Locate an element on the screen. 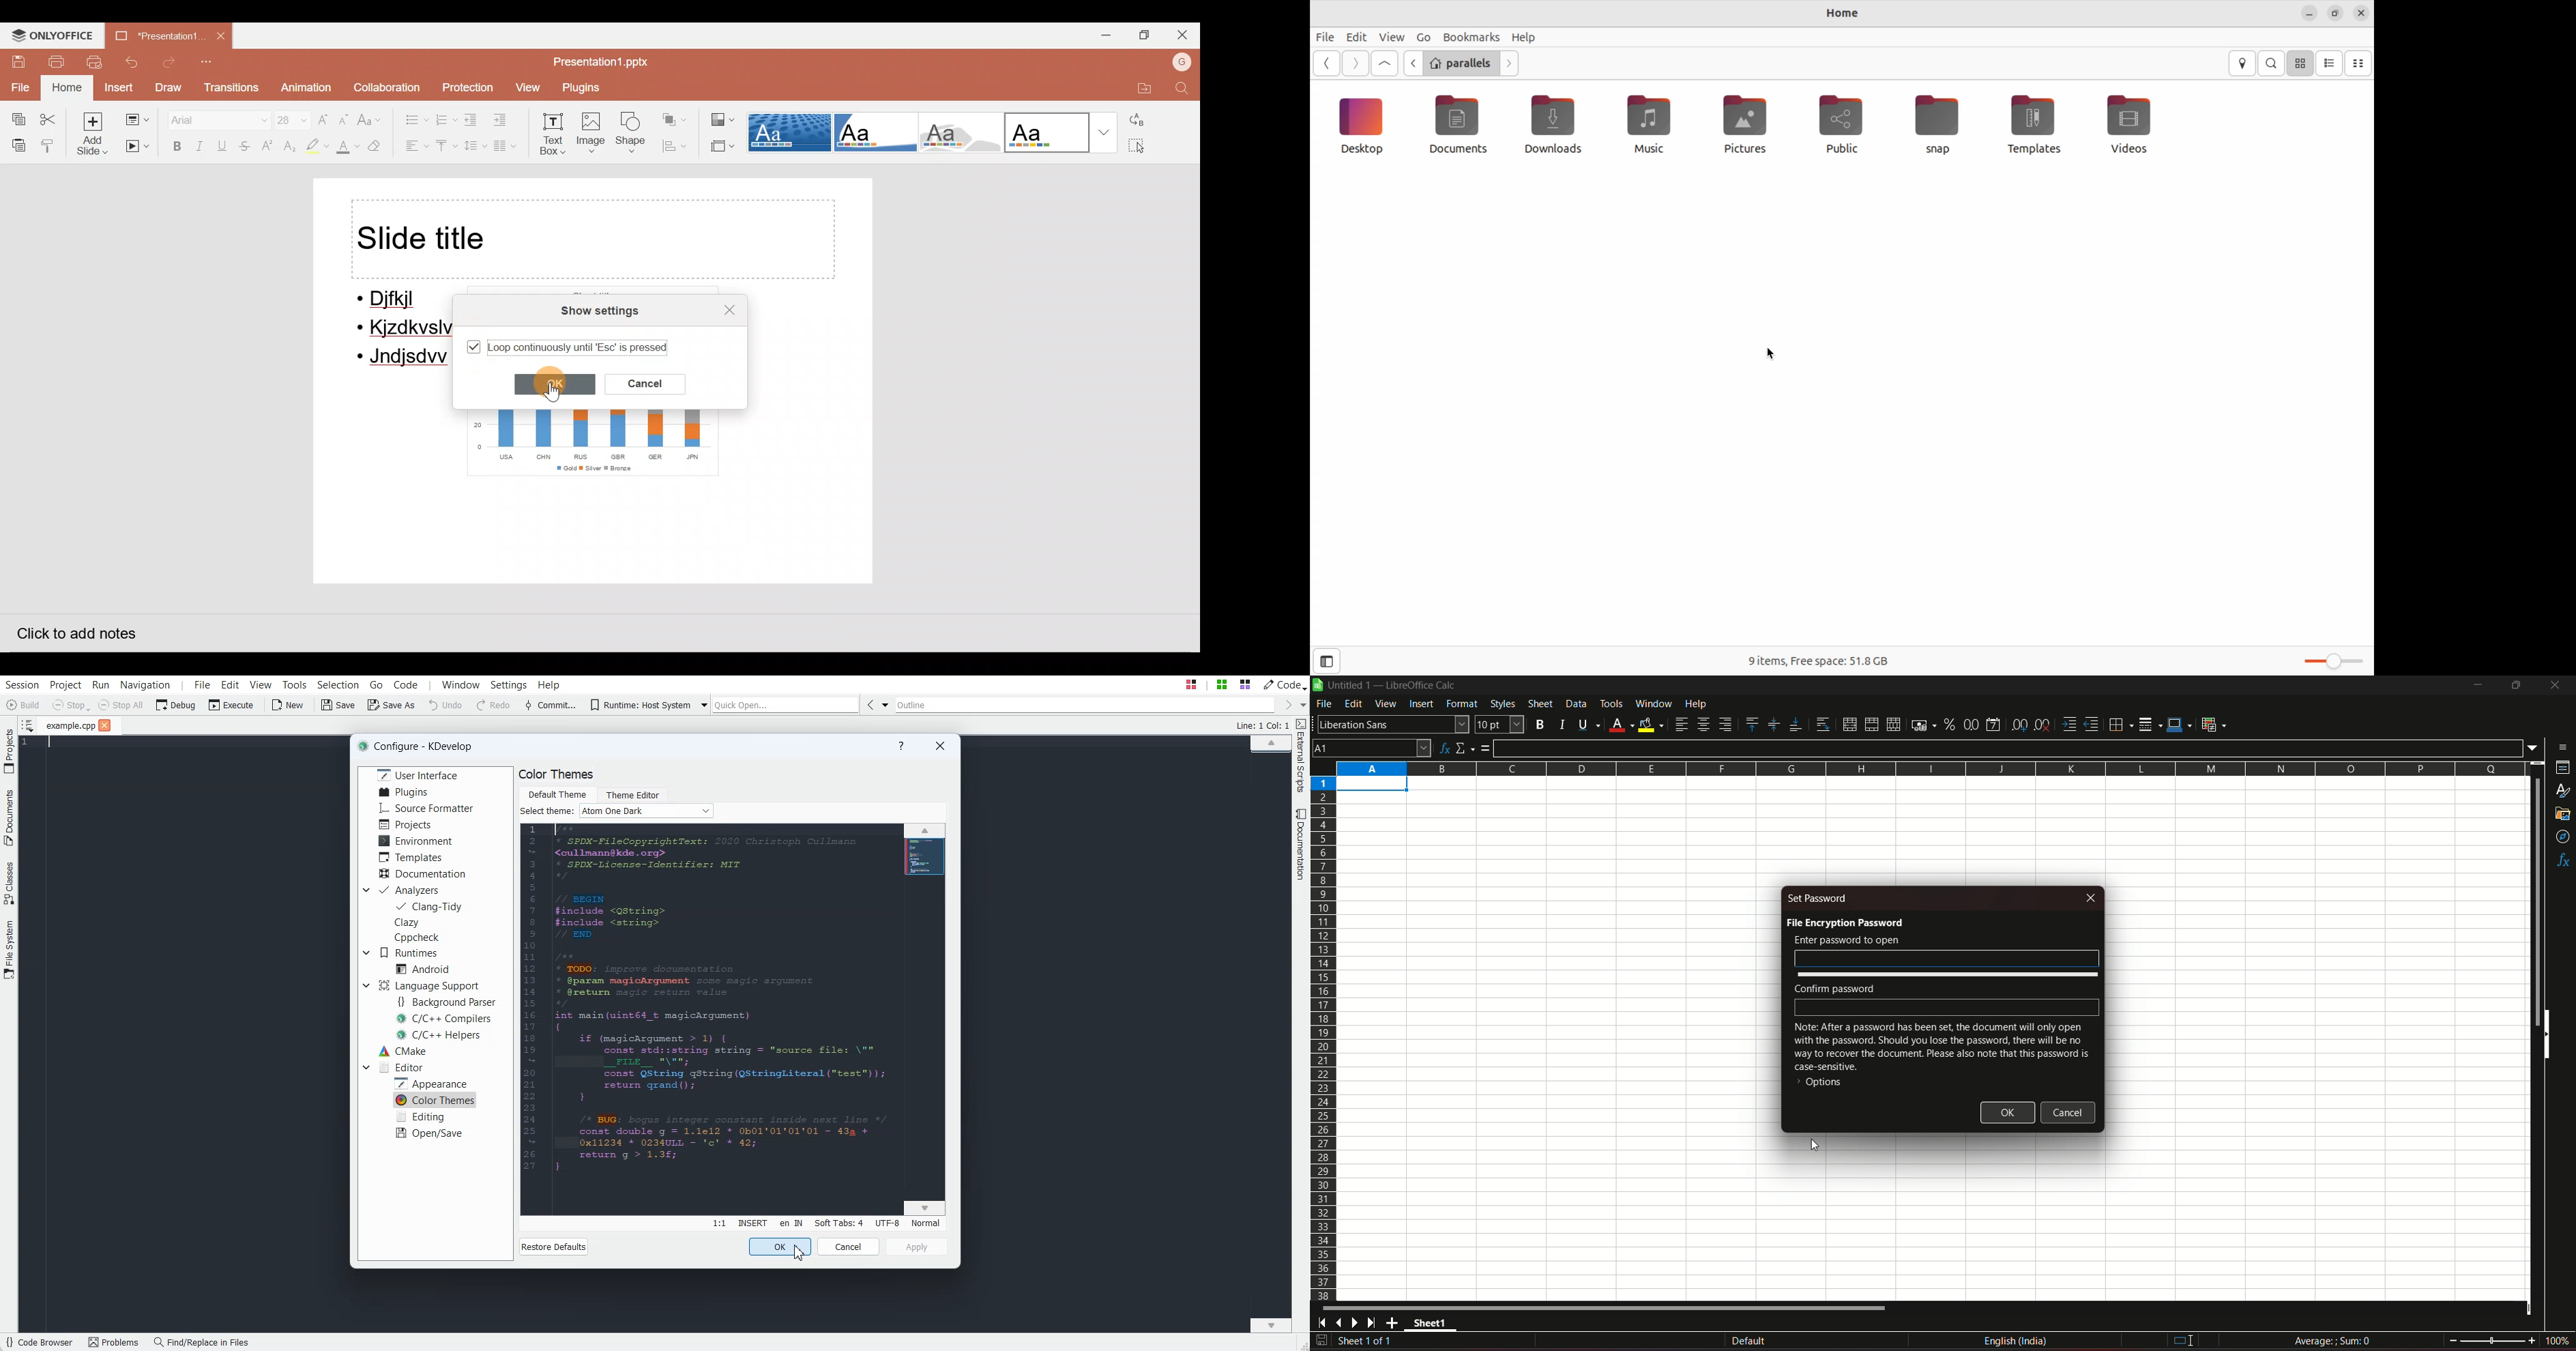 This screenshot has width=2576, height=1372. Insert is located at coordinates (752, 1223).